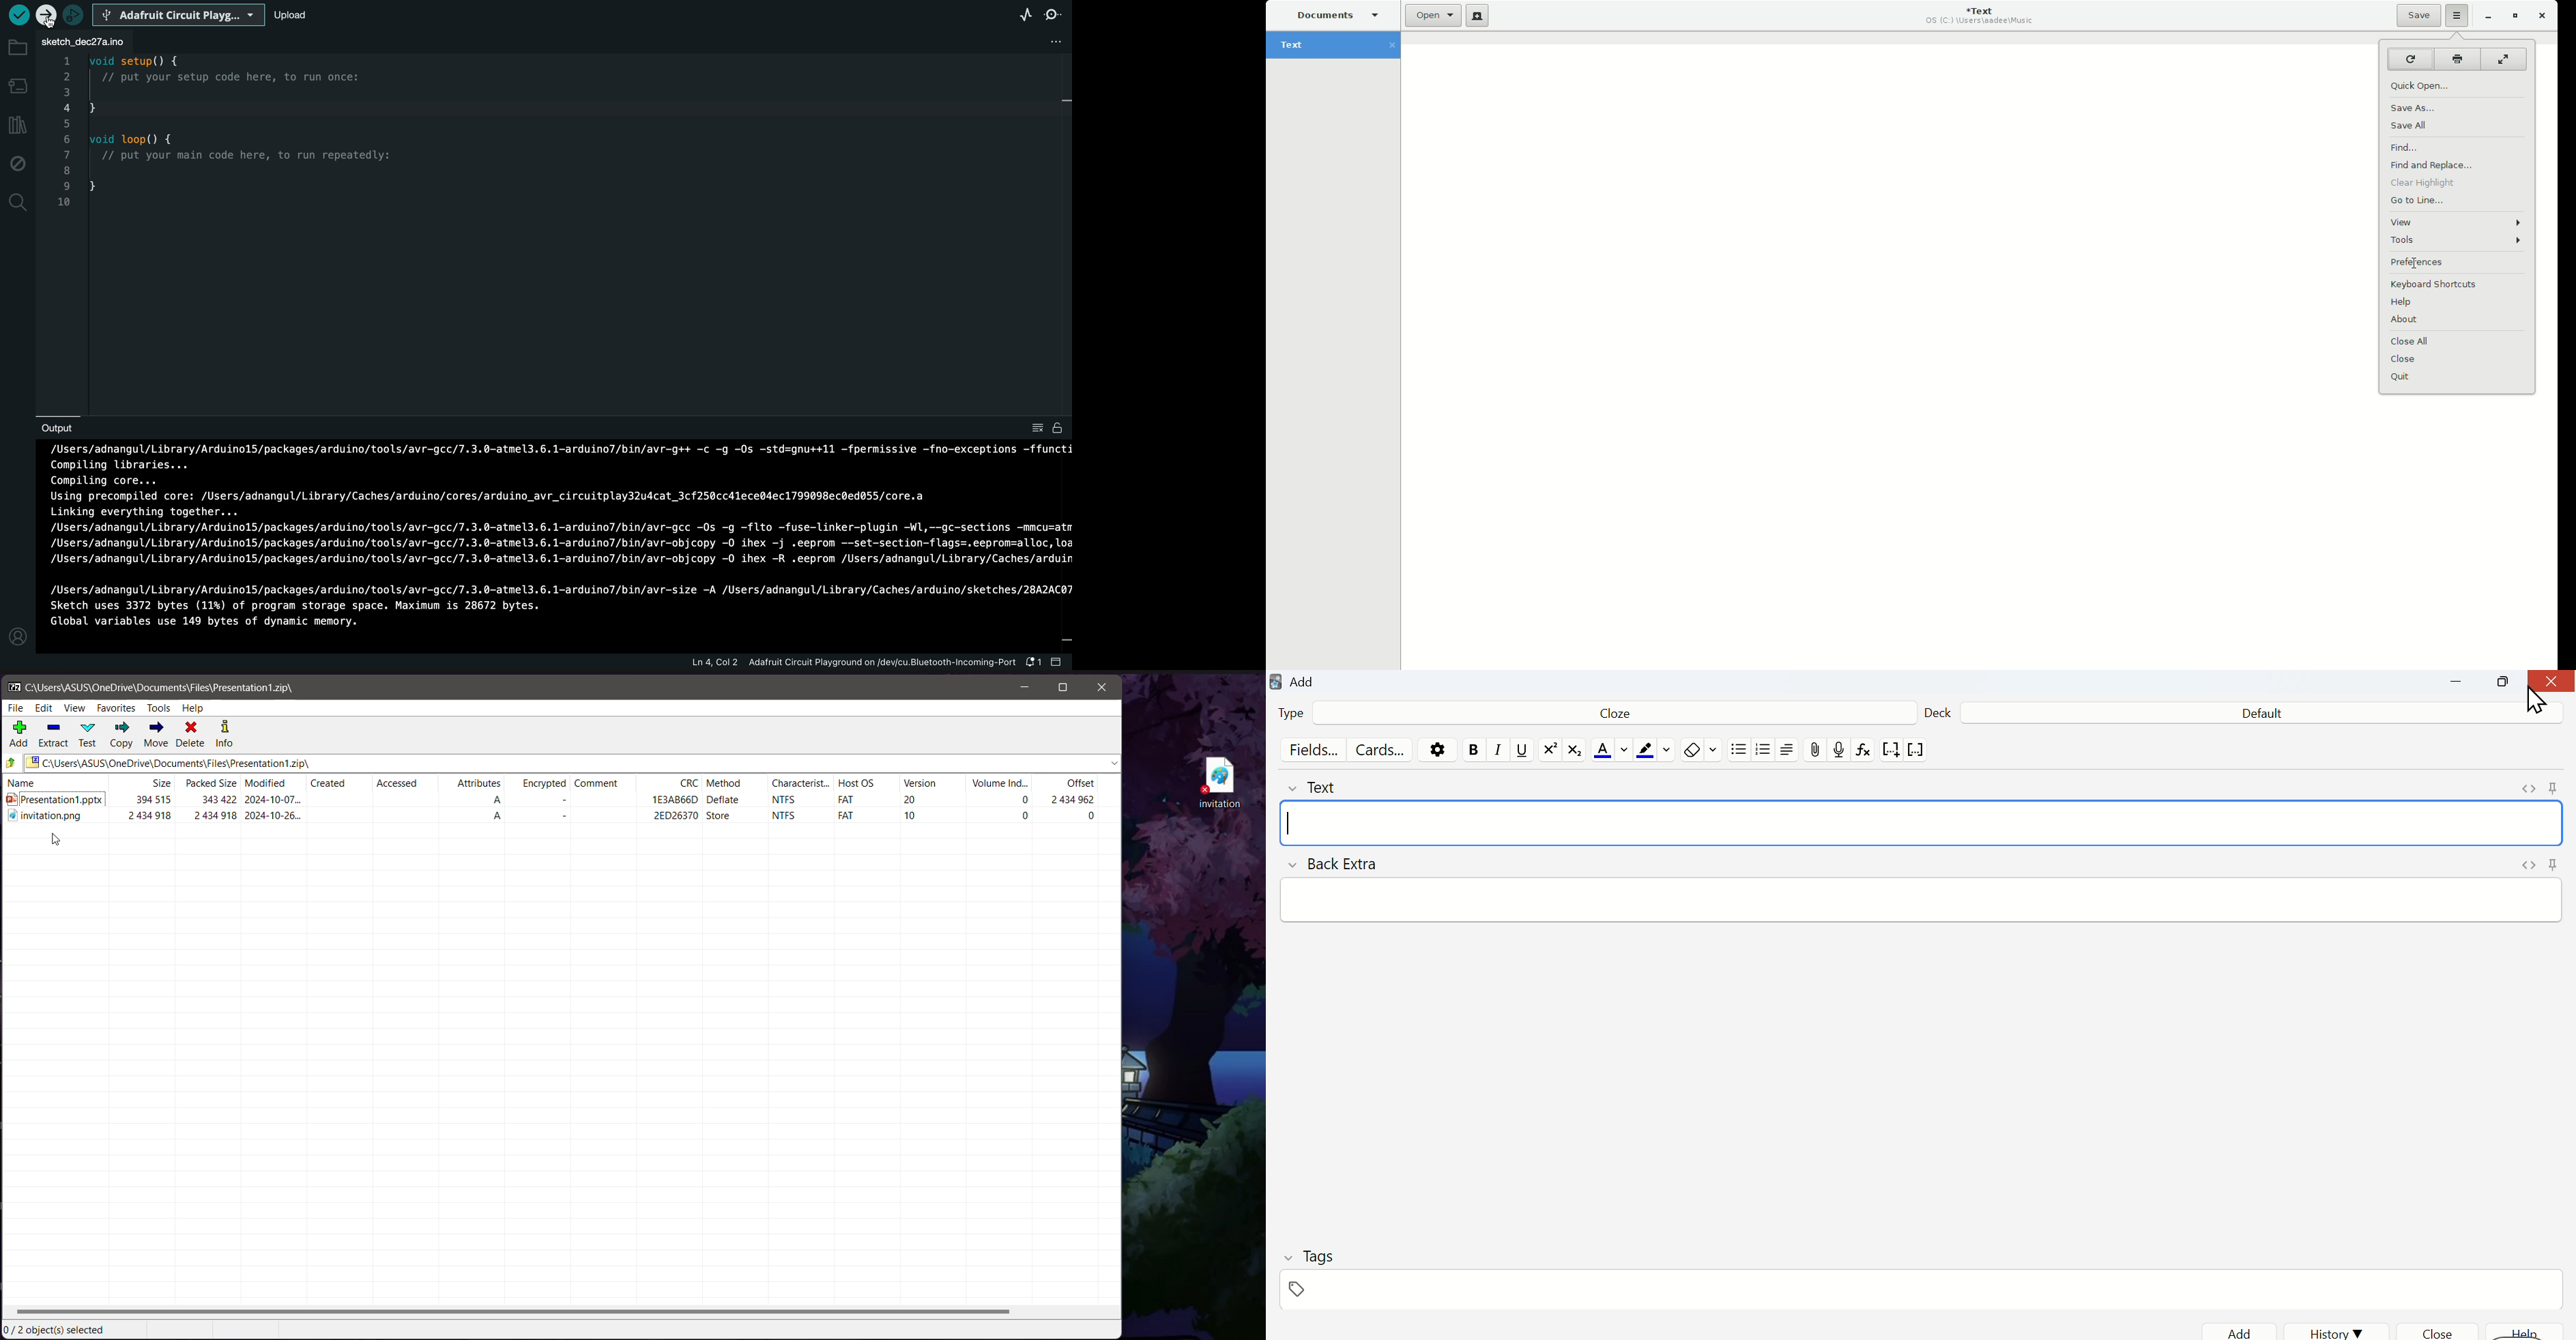 The image size is (2576, 1344). I want to click on Move, so click(155, 735).